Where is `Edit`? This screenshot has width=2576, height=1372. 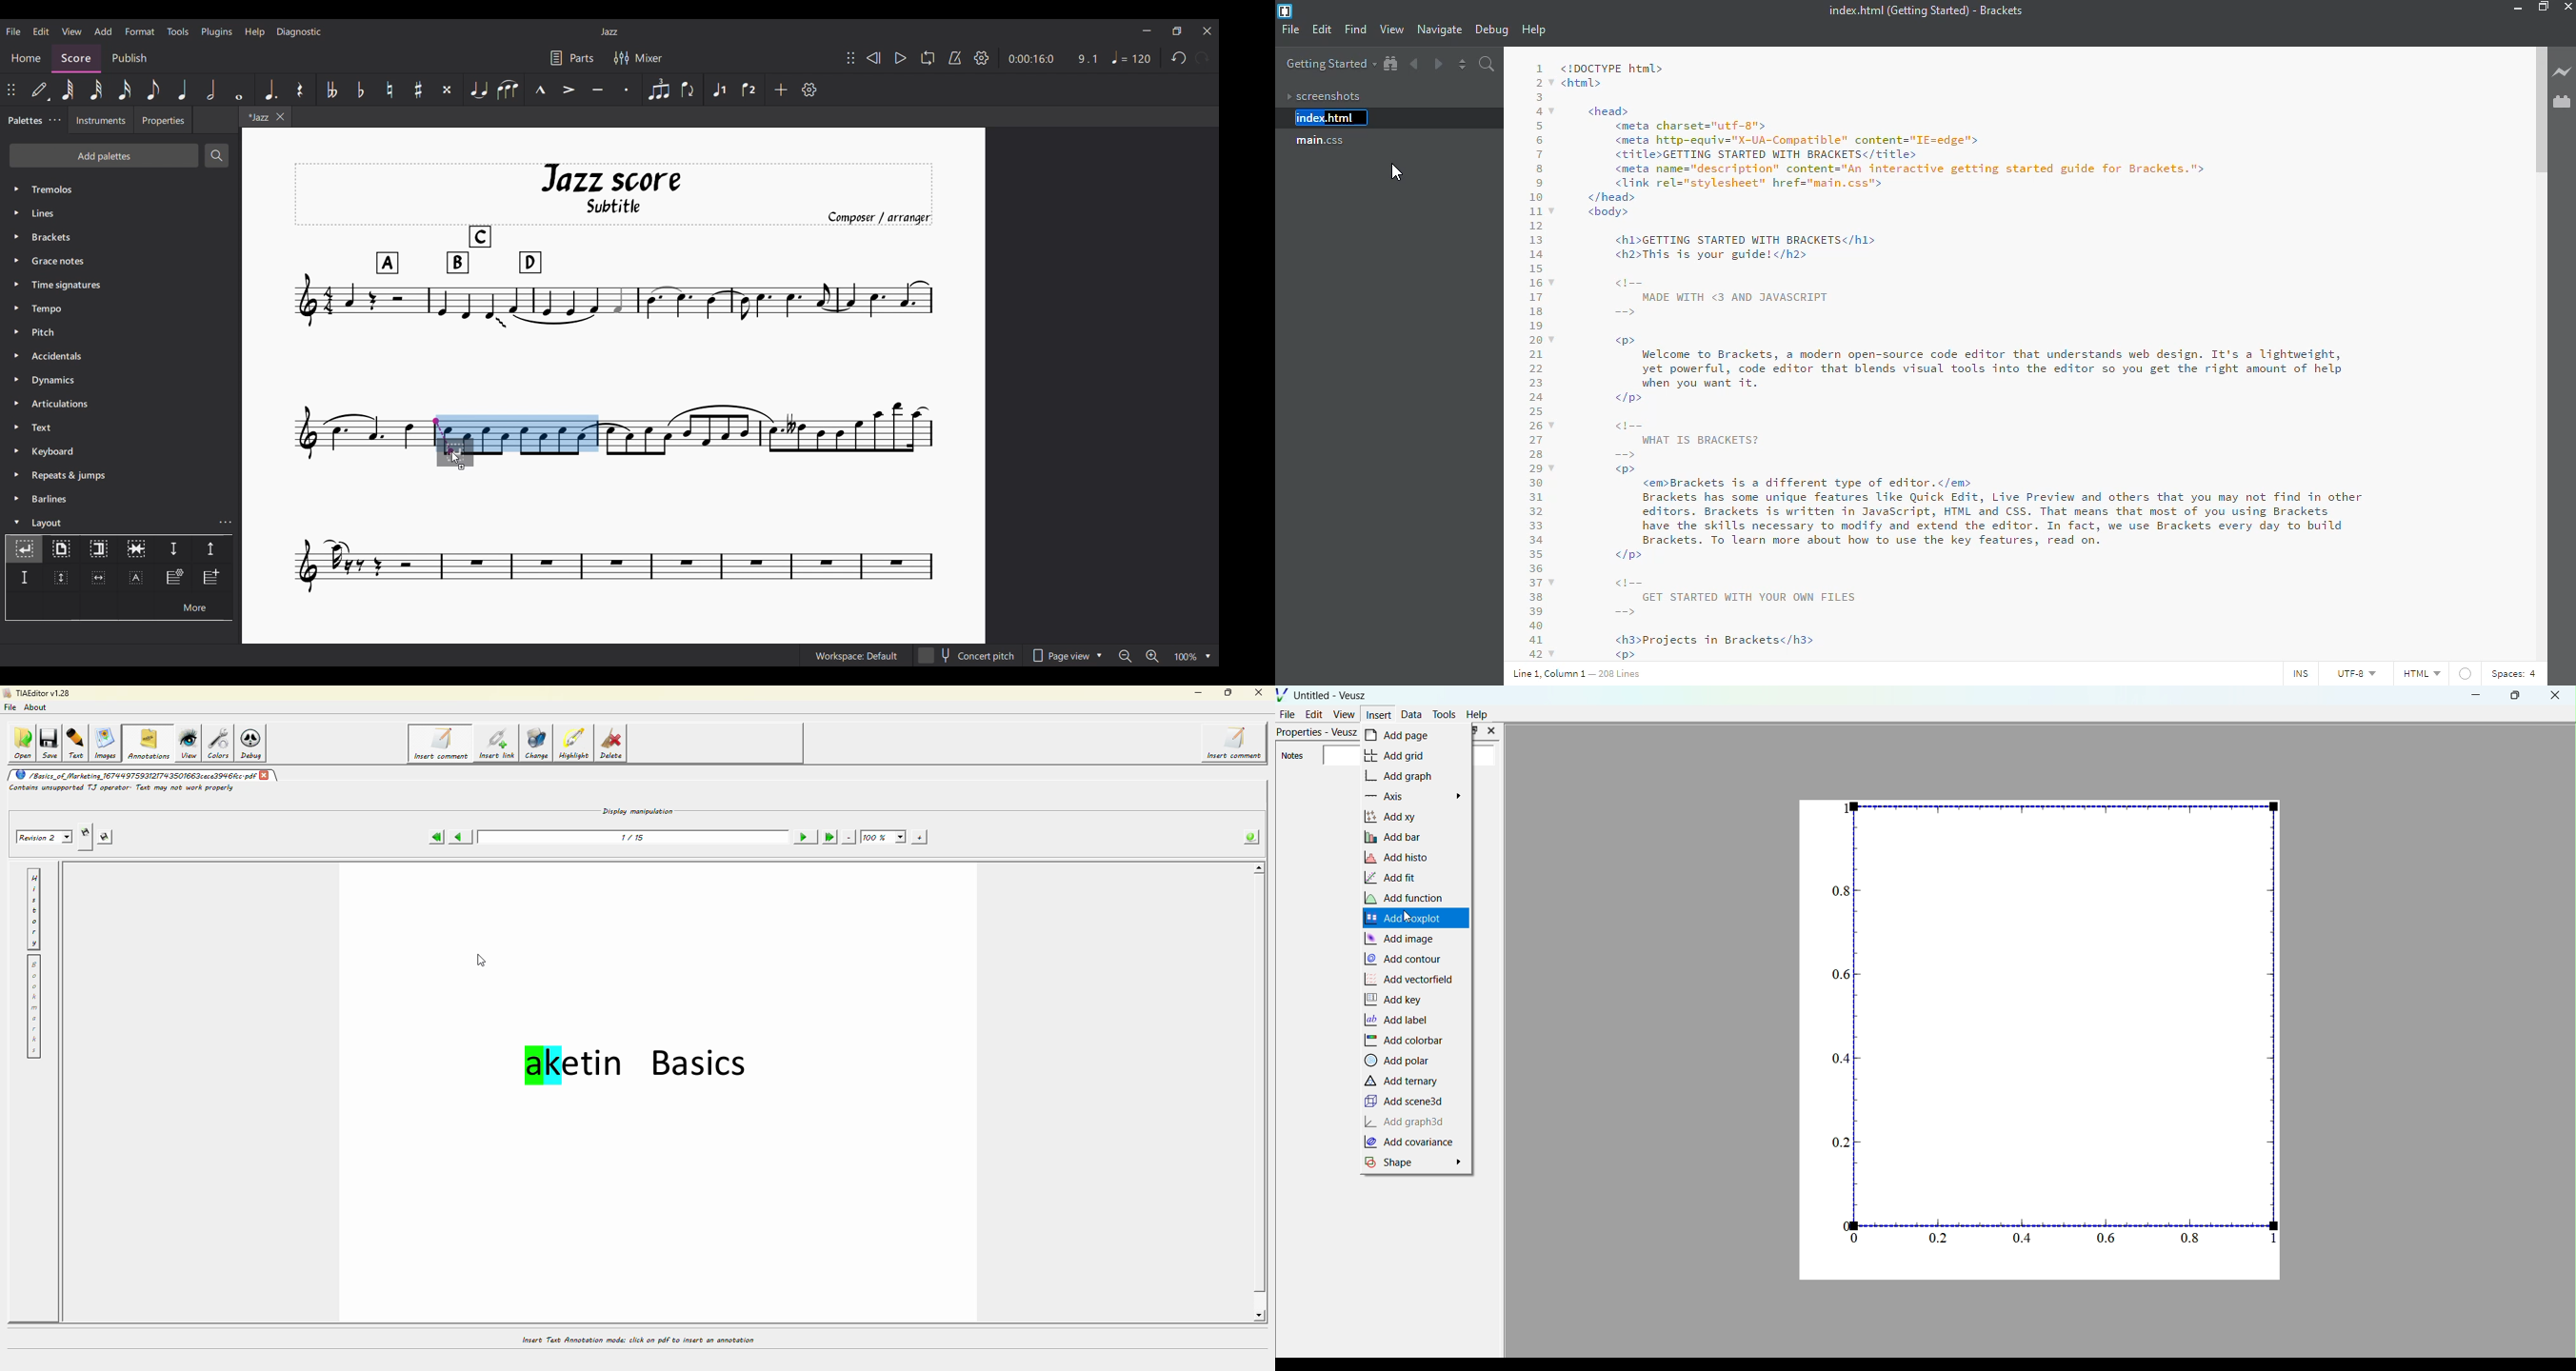 Edit is located at coordinates (1314, 714).